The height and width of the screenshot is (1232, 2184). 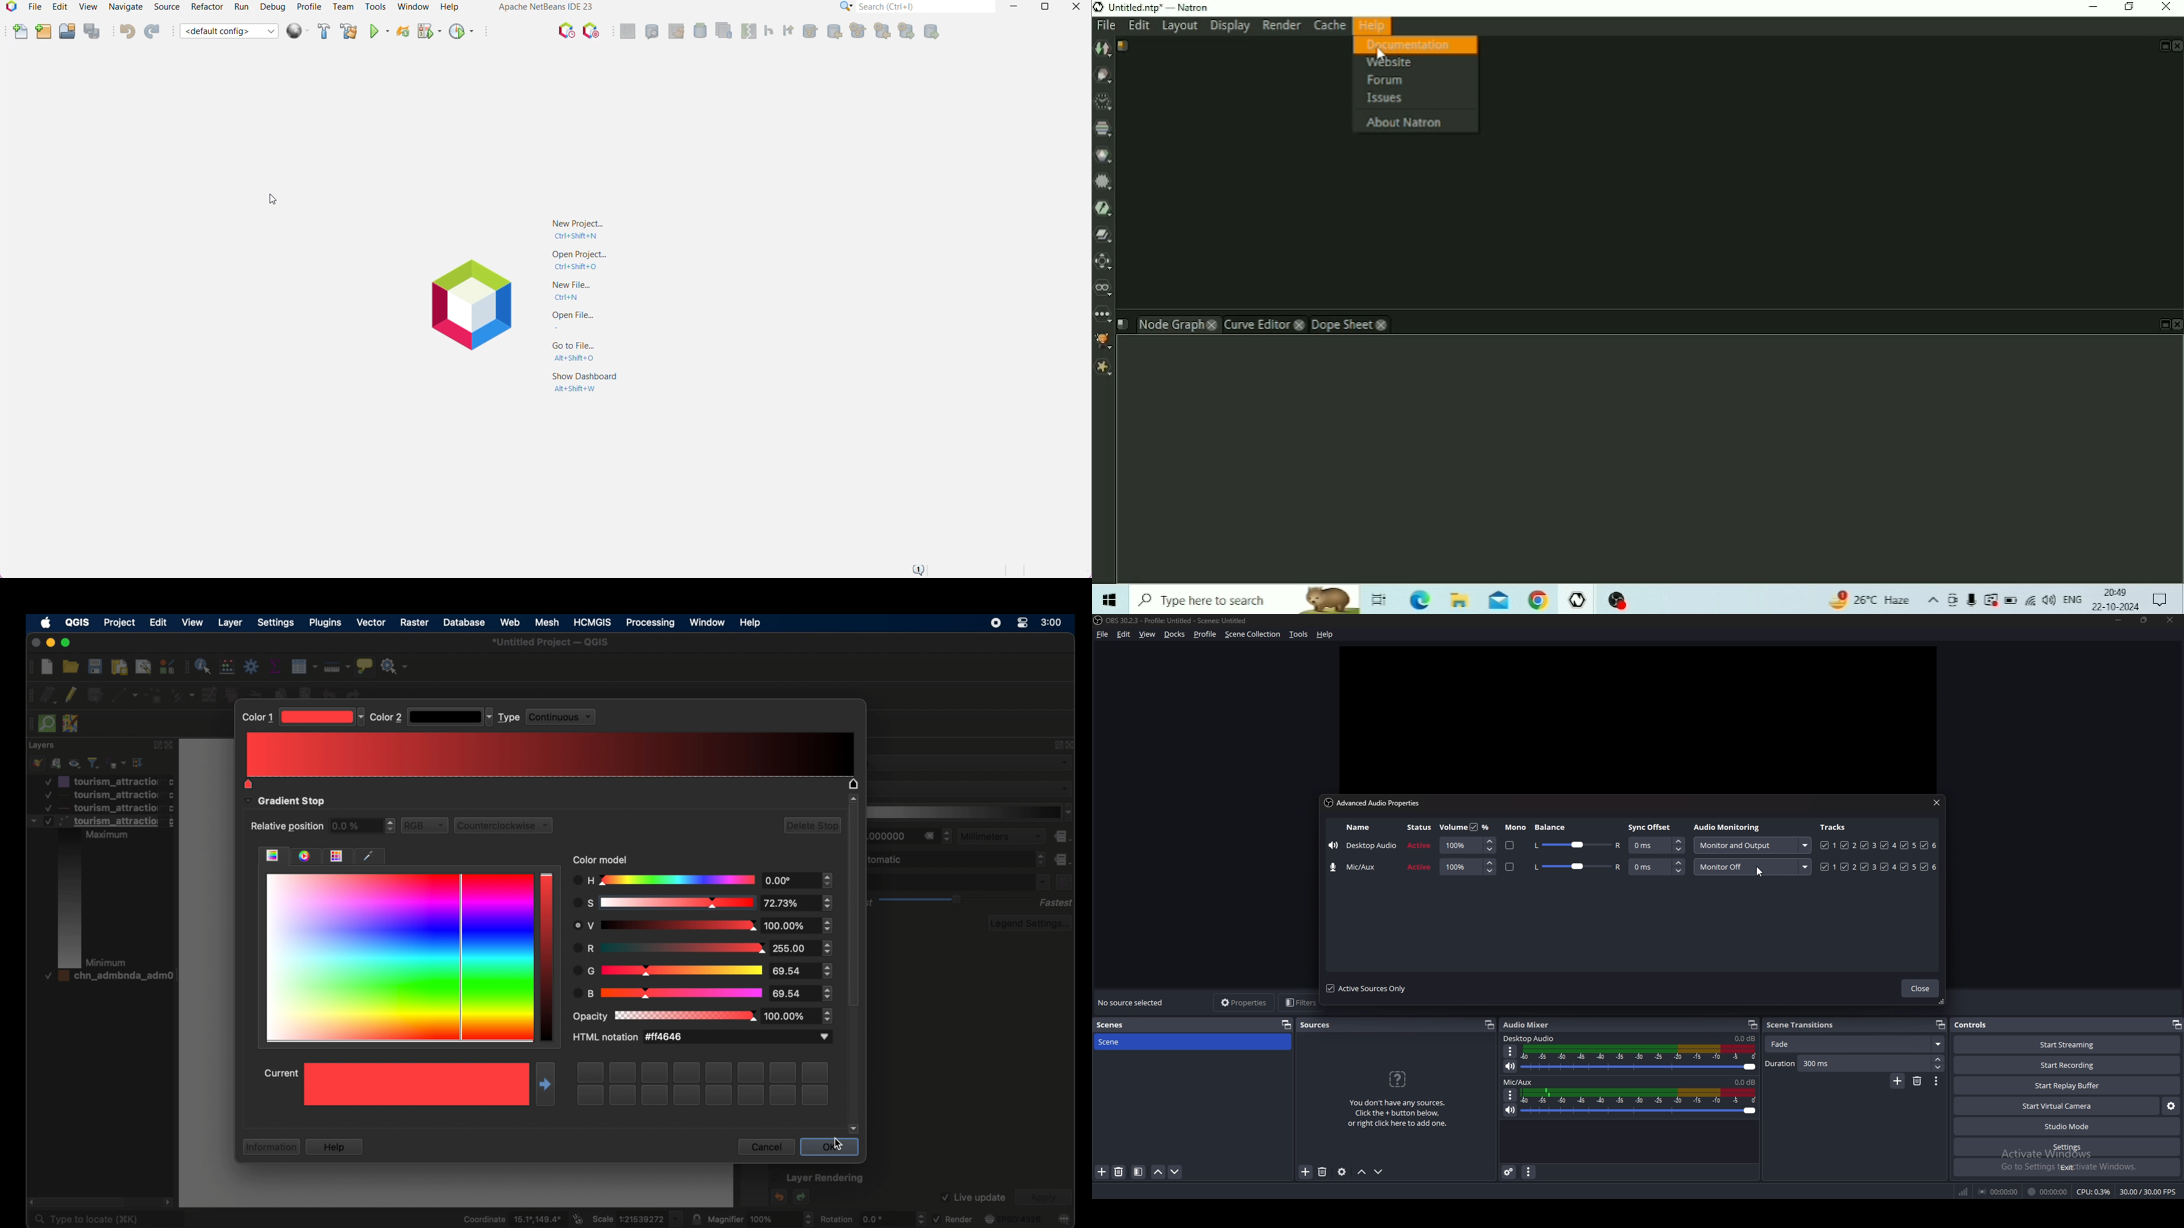 What do you see at coordinates (1529, 1039) in the screenshot?
I see `desktop audio` at bounding box center [1529, 1039].